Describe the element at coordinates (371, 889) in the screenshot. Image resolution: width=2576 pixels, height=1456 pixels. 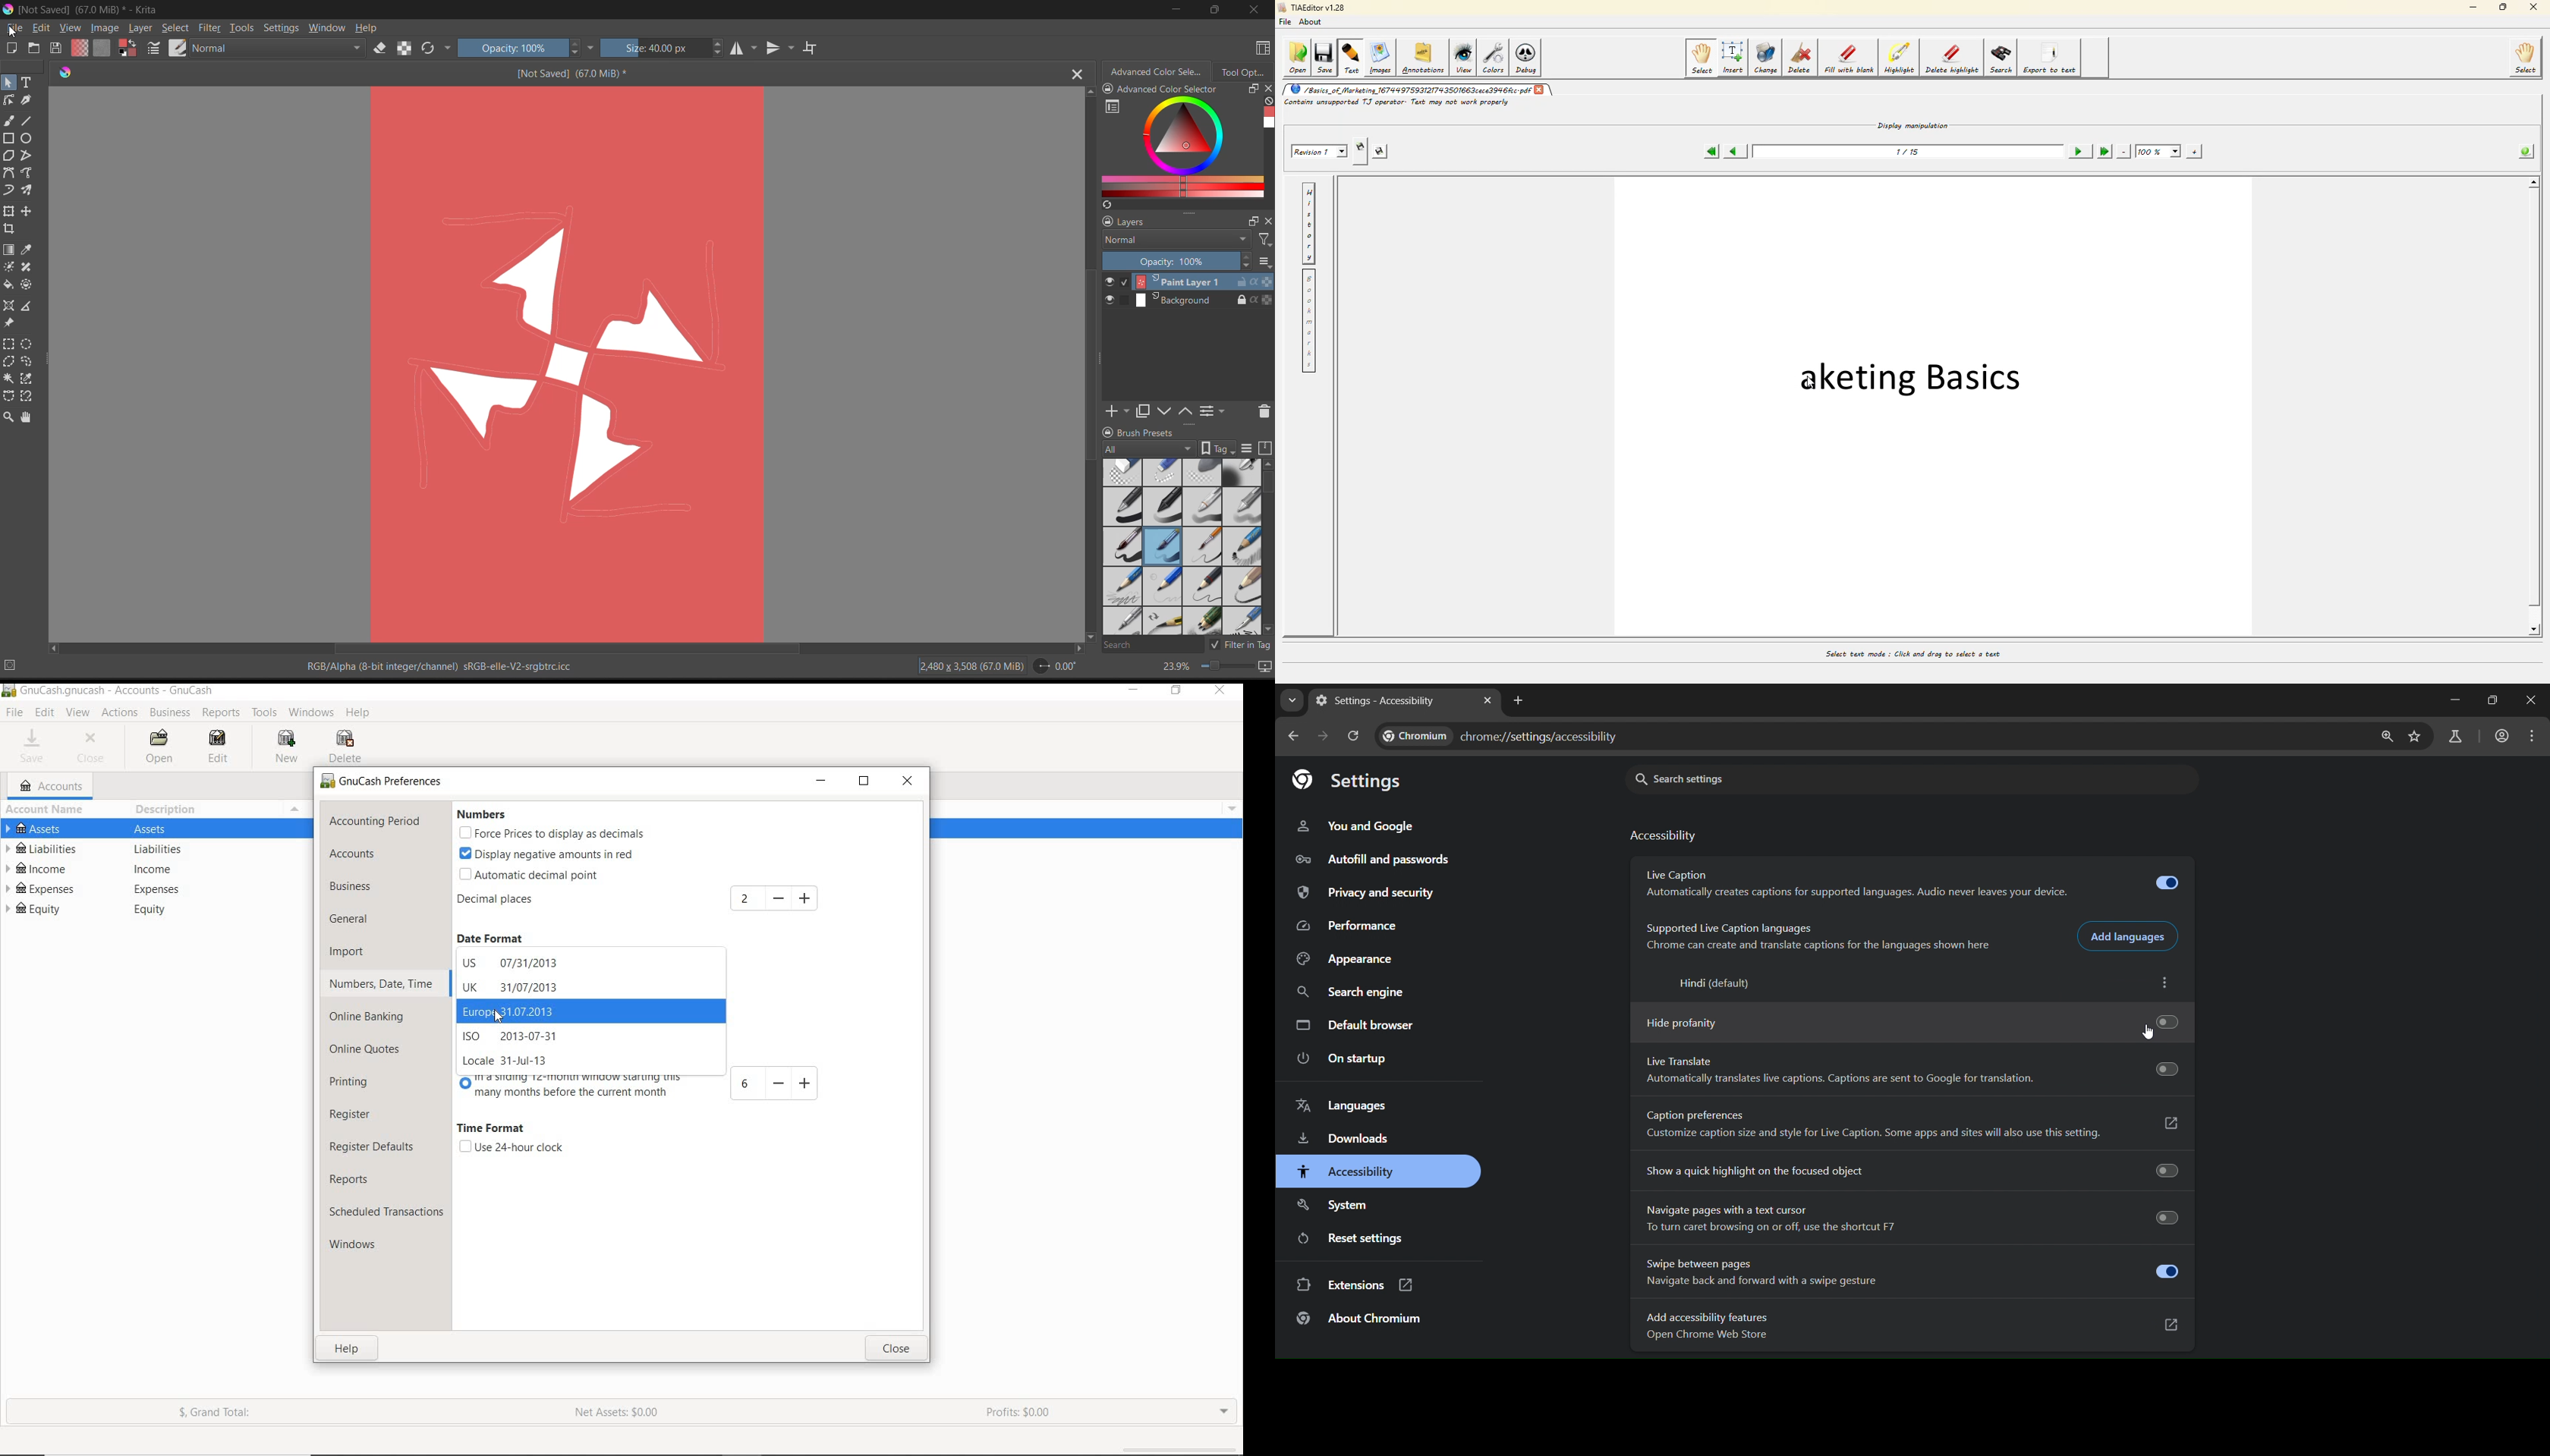
I see `business` at that location.